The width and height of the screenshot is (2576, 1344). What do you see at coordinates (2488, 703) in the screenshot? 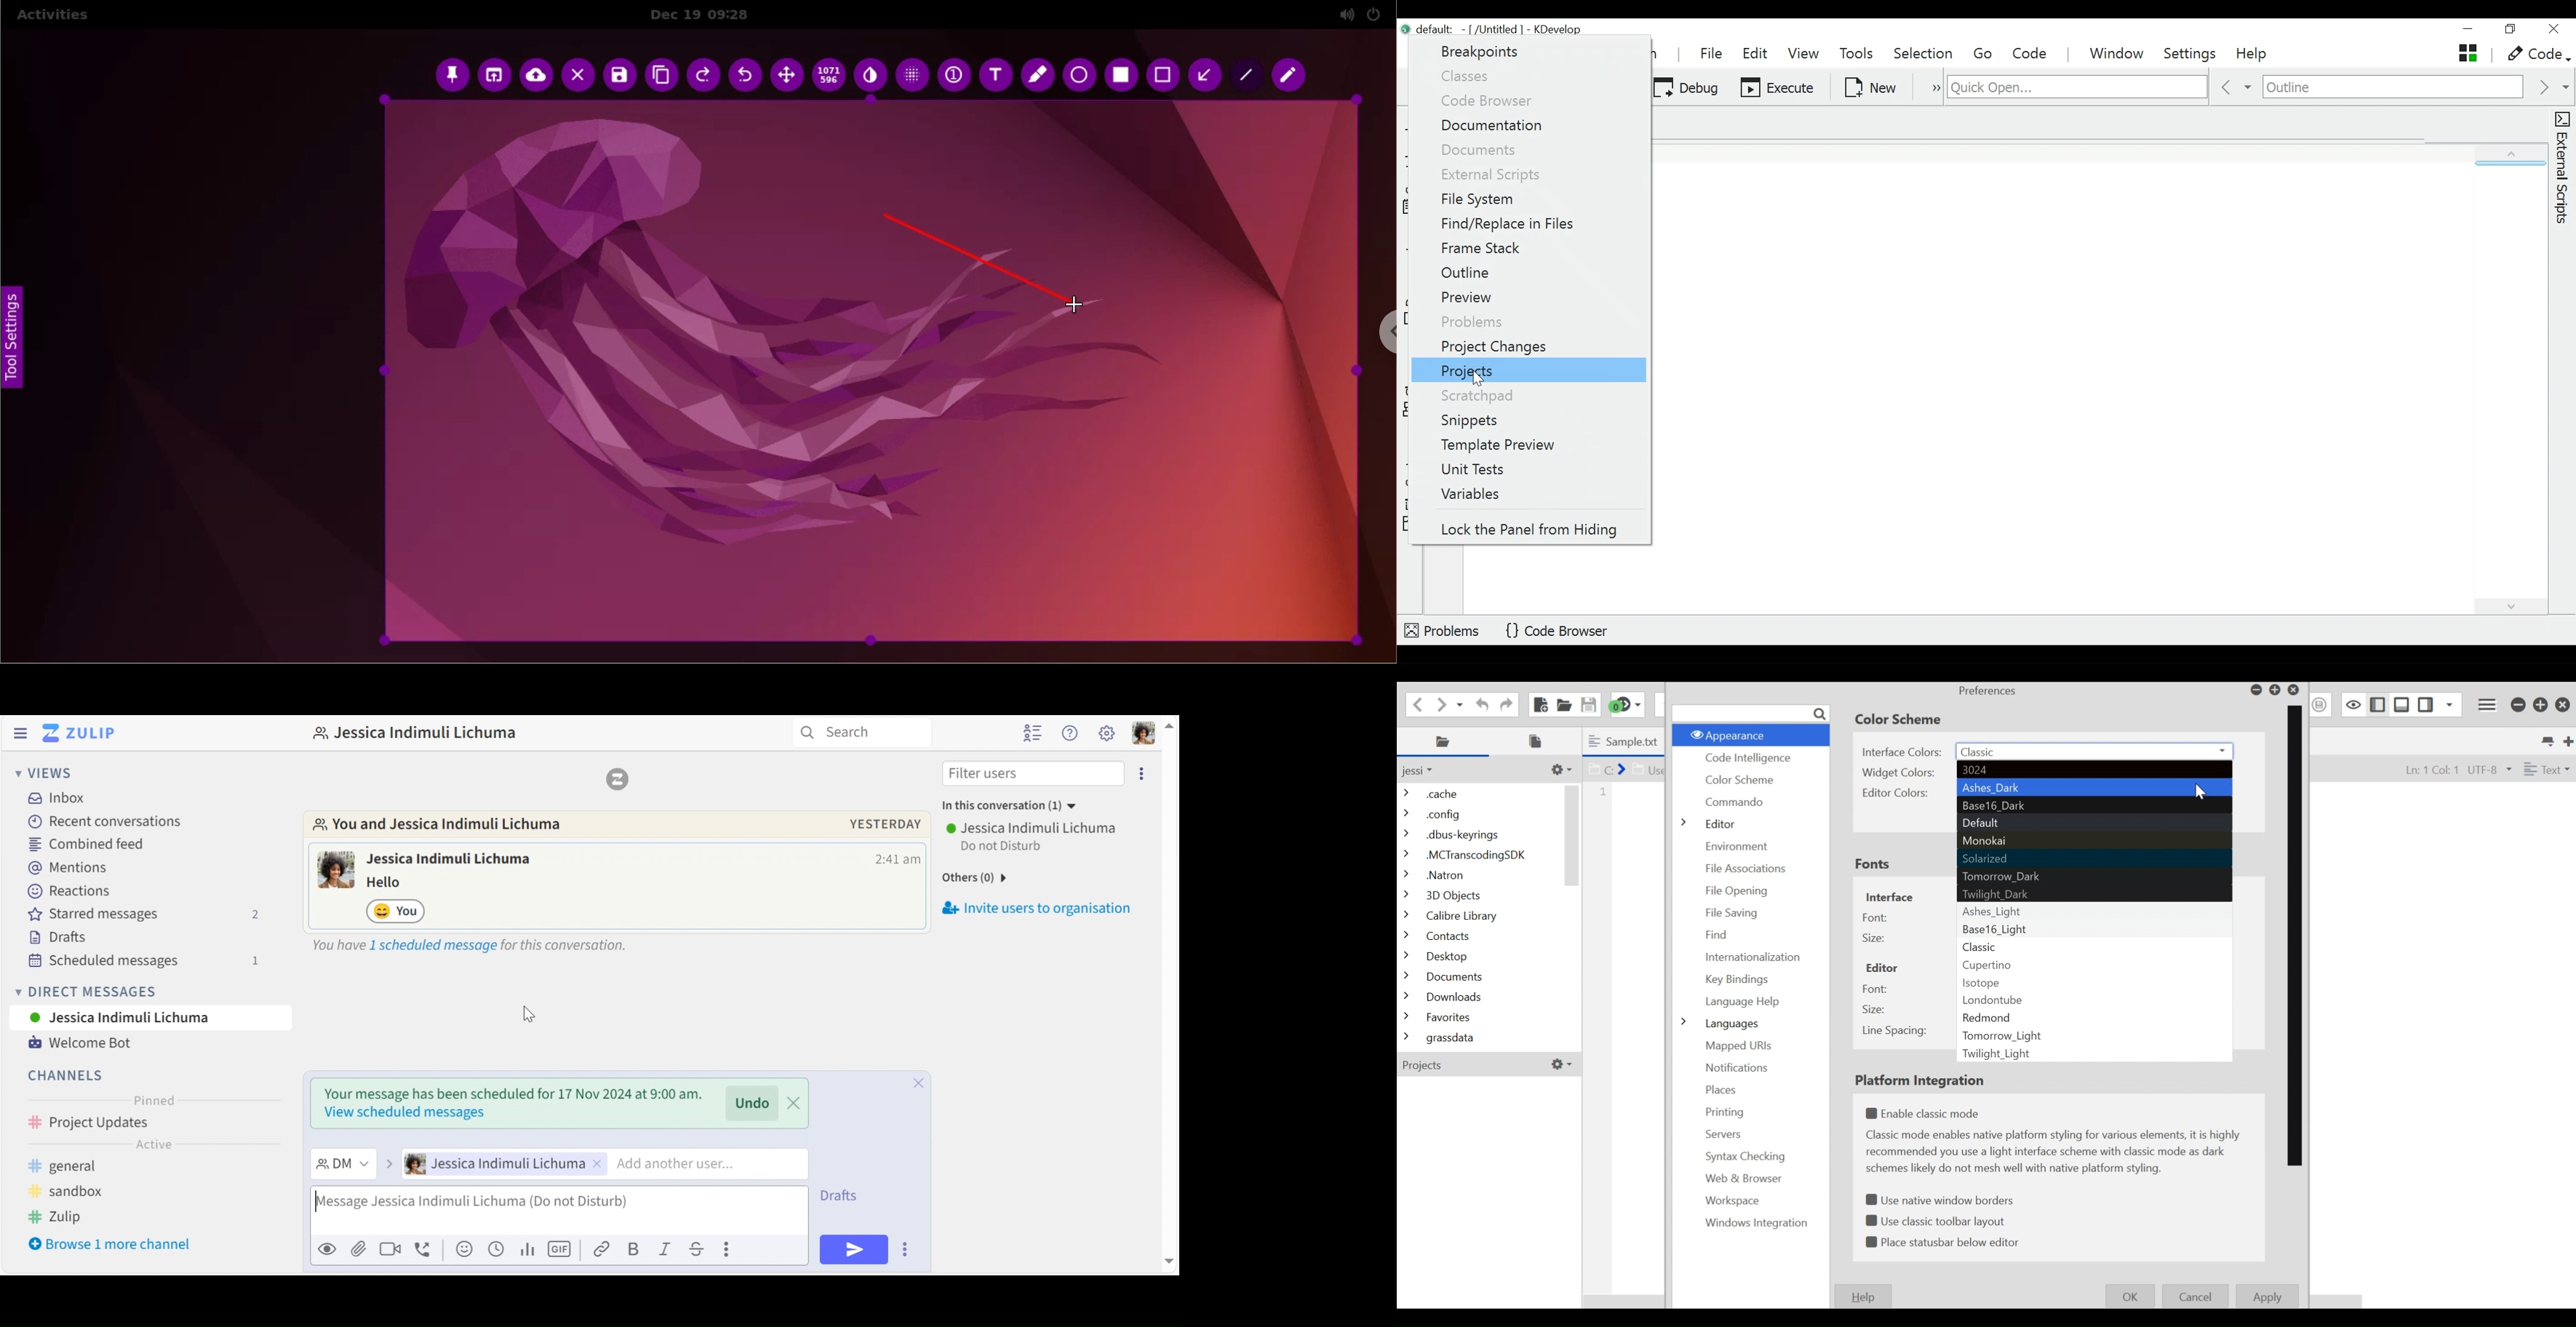
I see `Application menu` at bounding box center [2488, 703].